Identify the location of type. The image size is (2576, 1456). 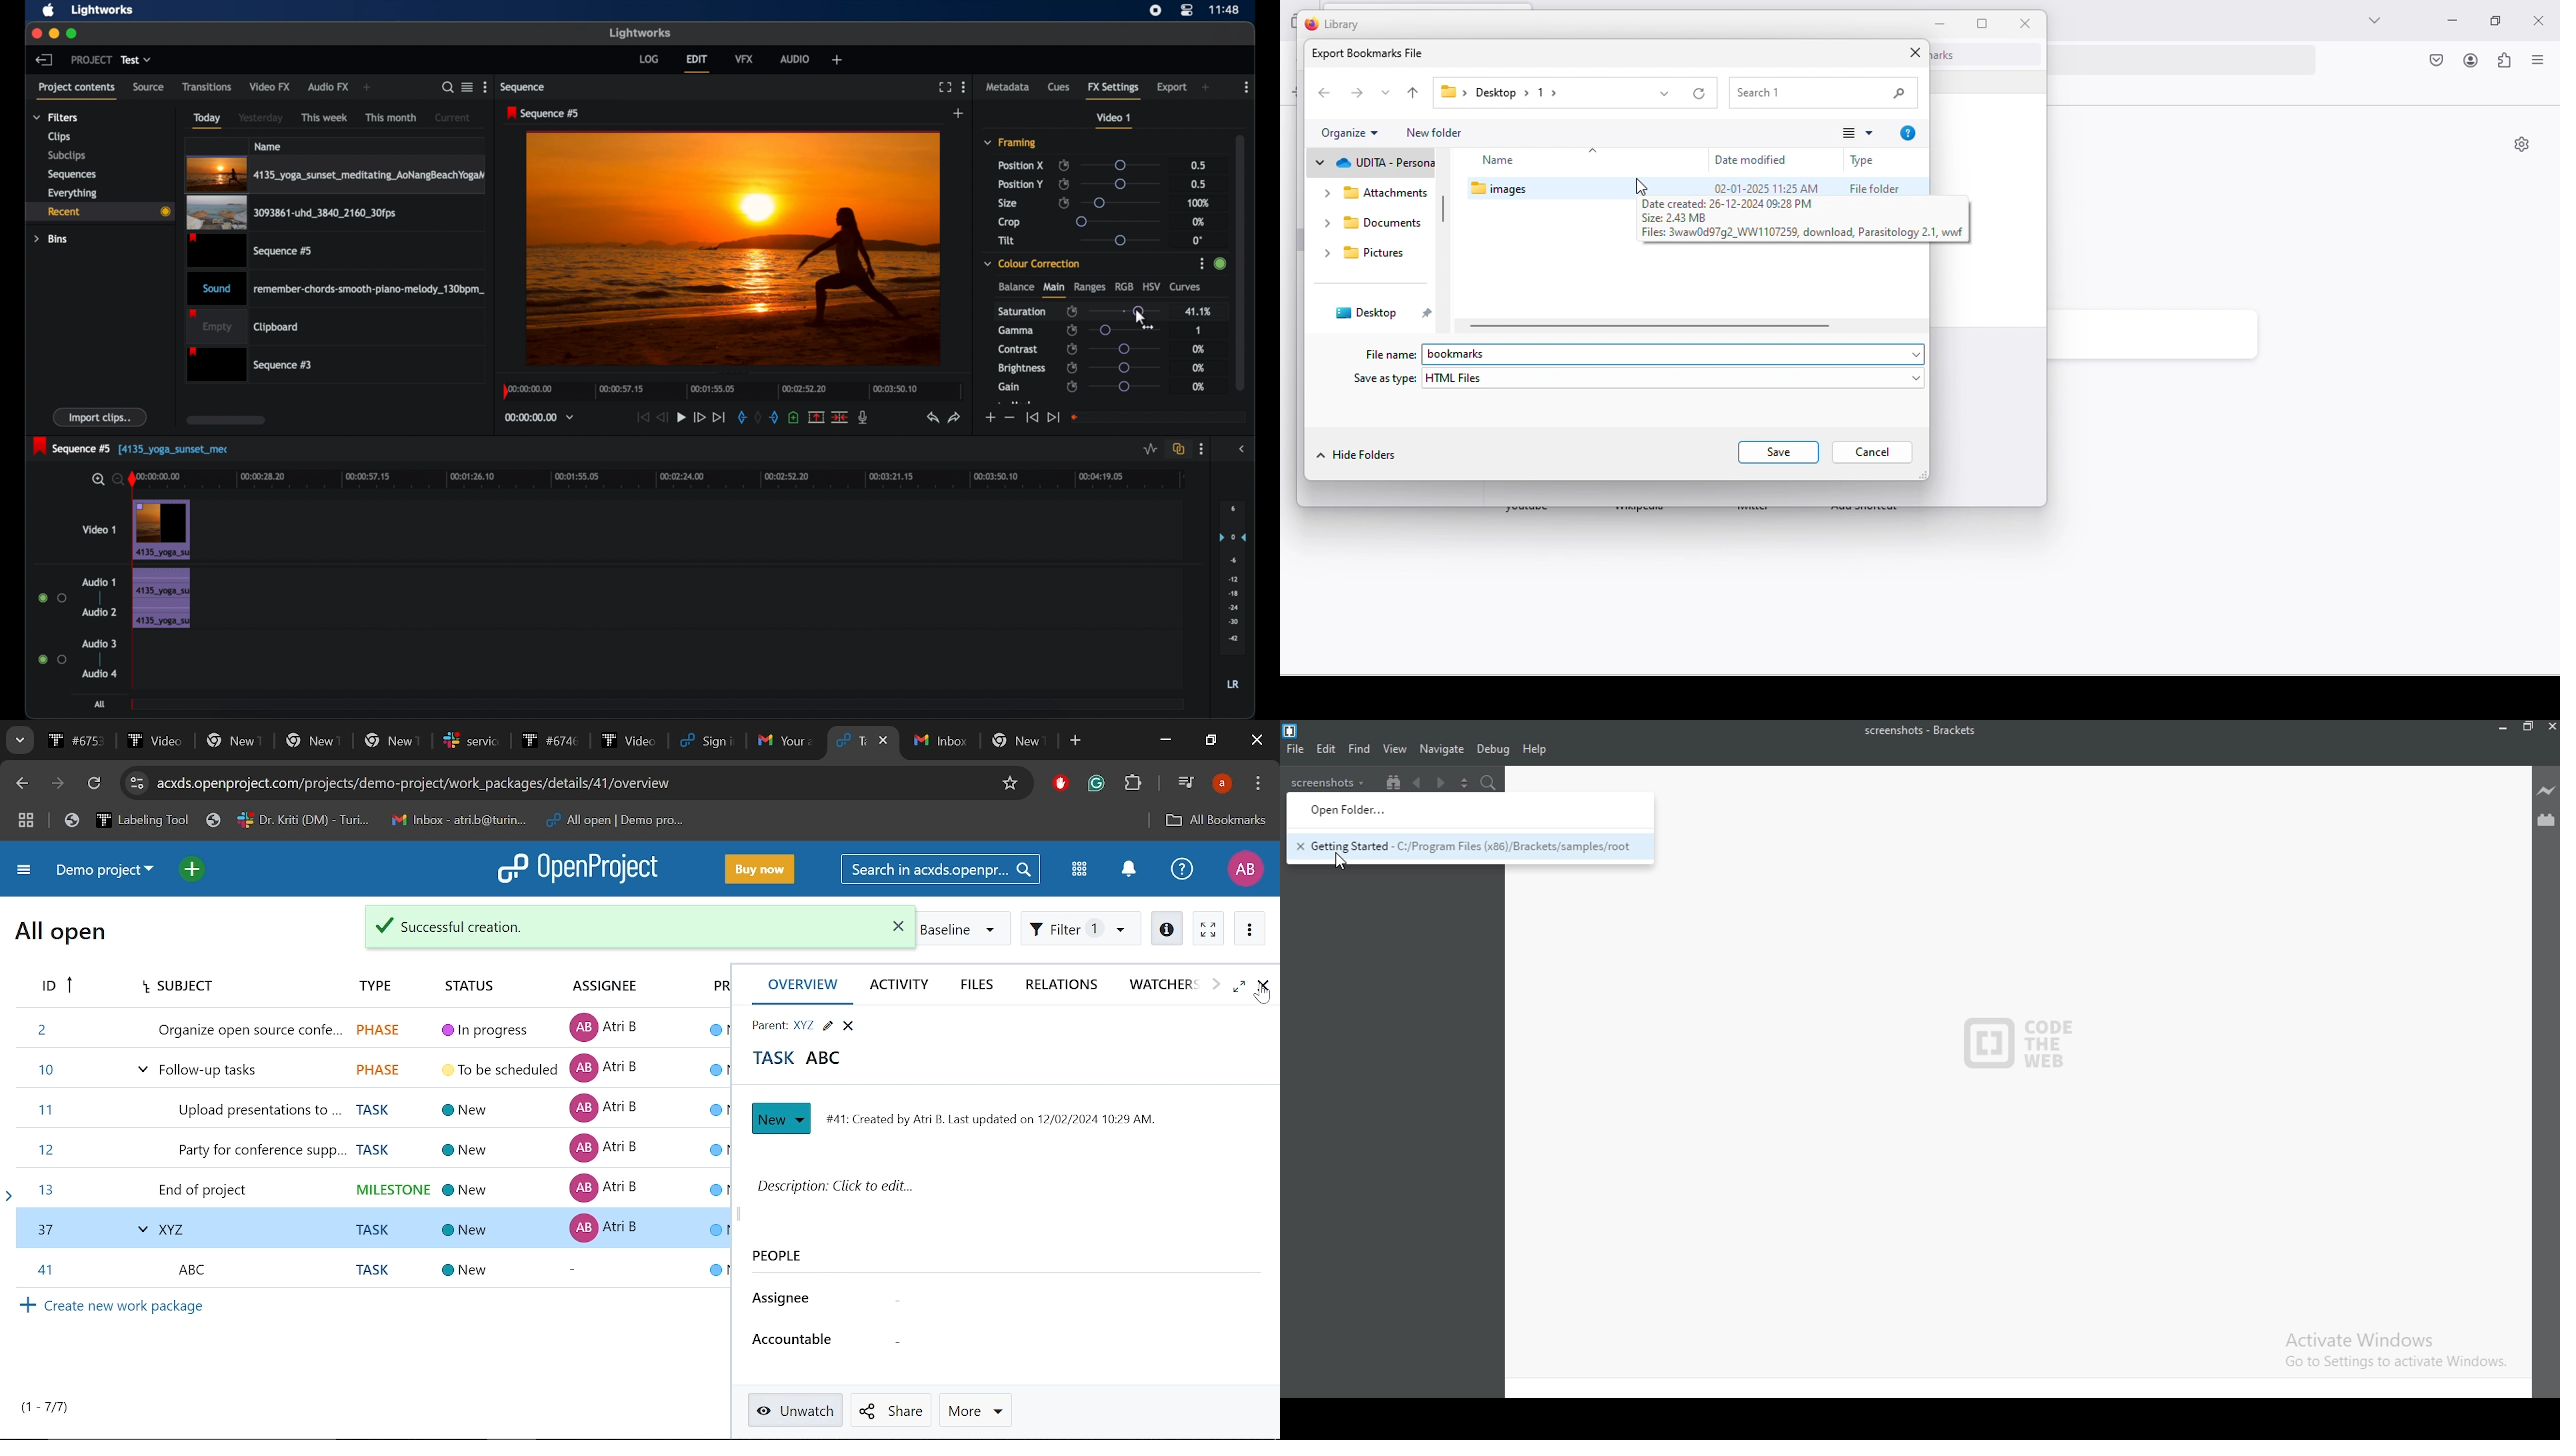
(1865, 160).